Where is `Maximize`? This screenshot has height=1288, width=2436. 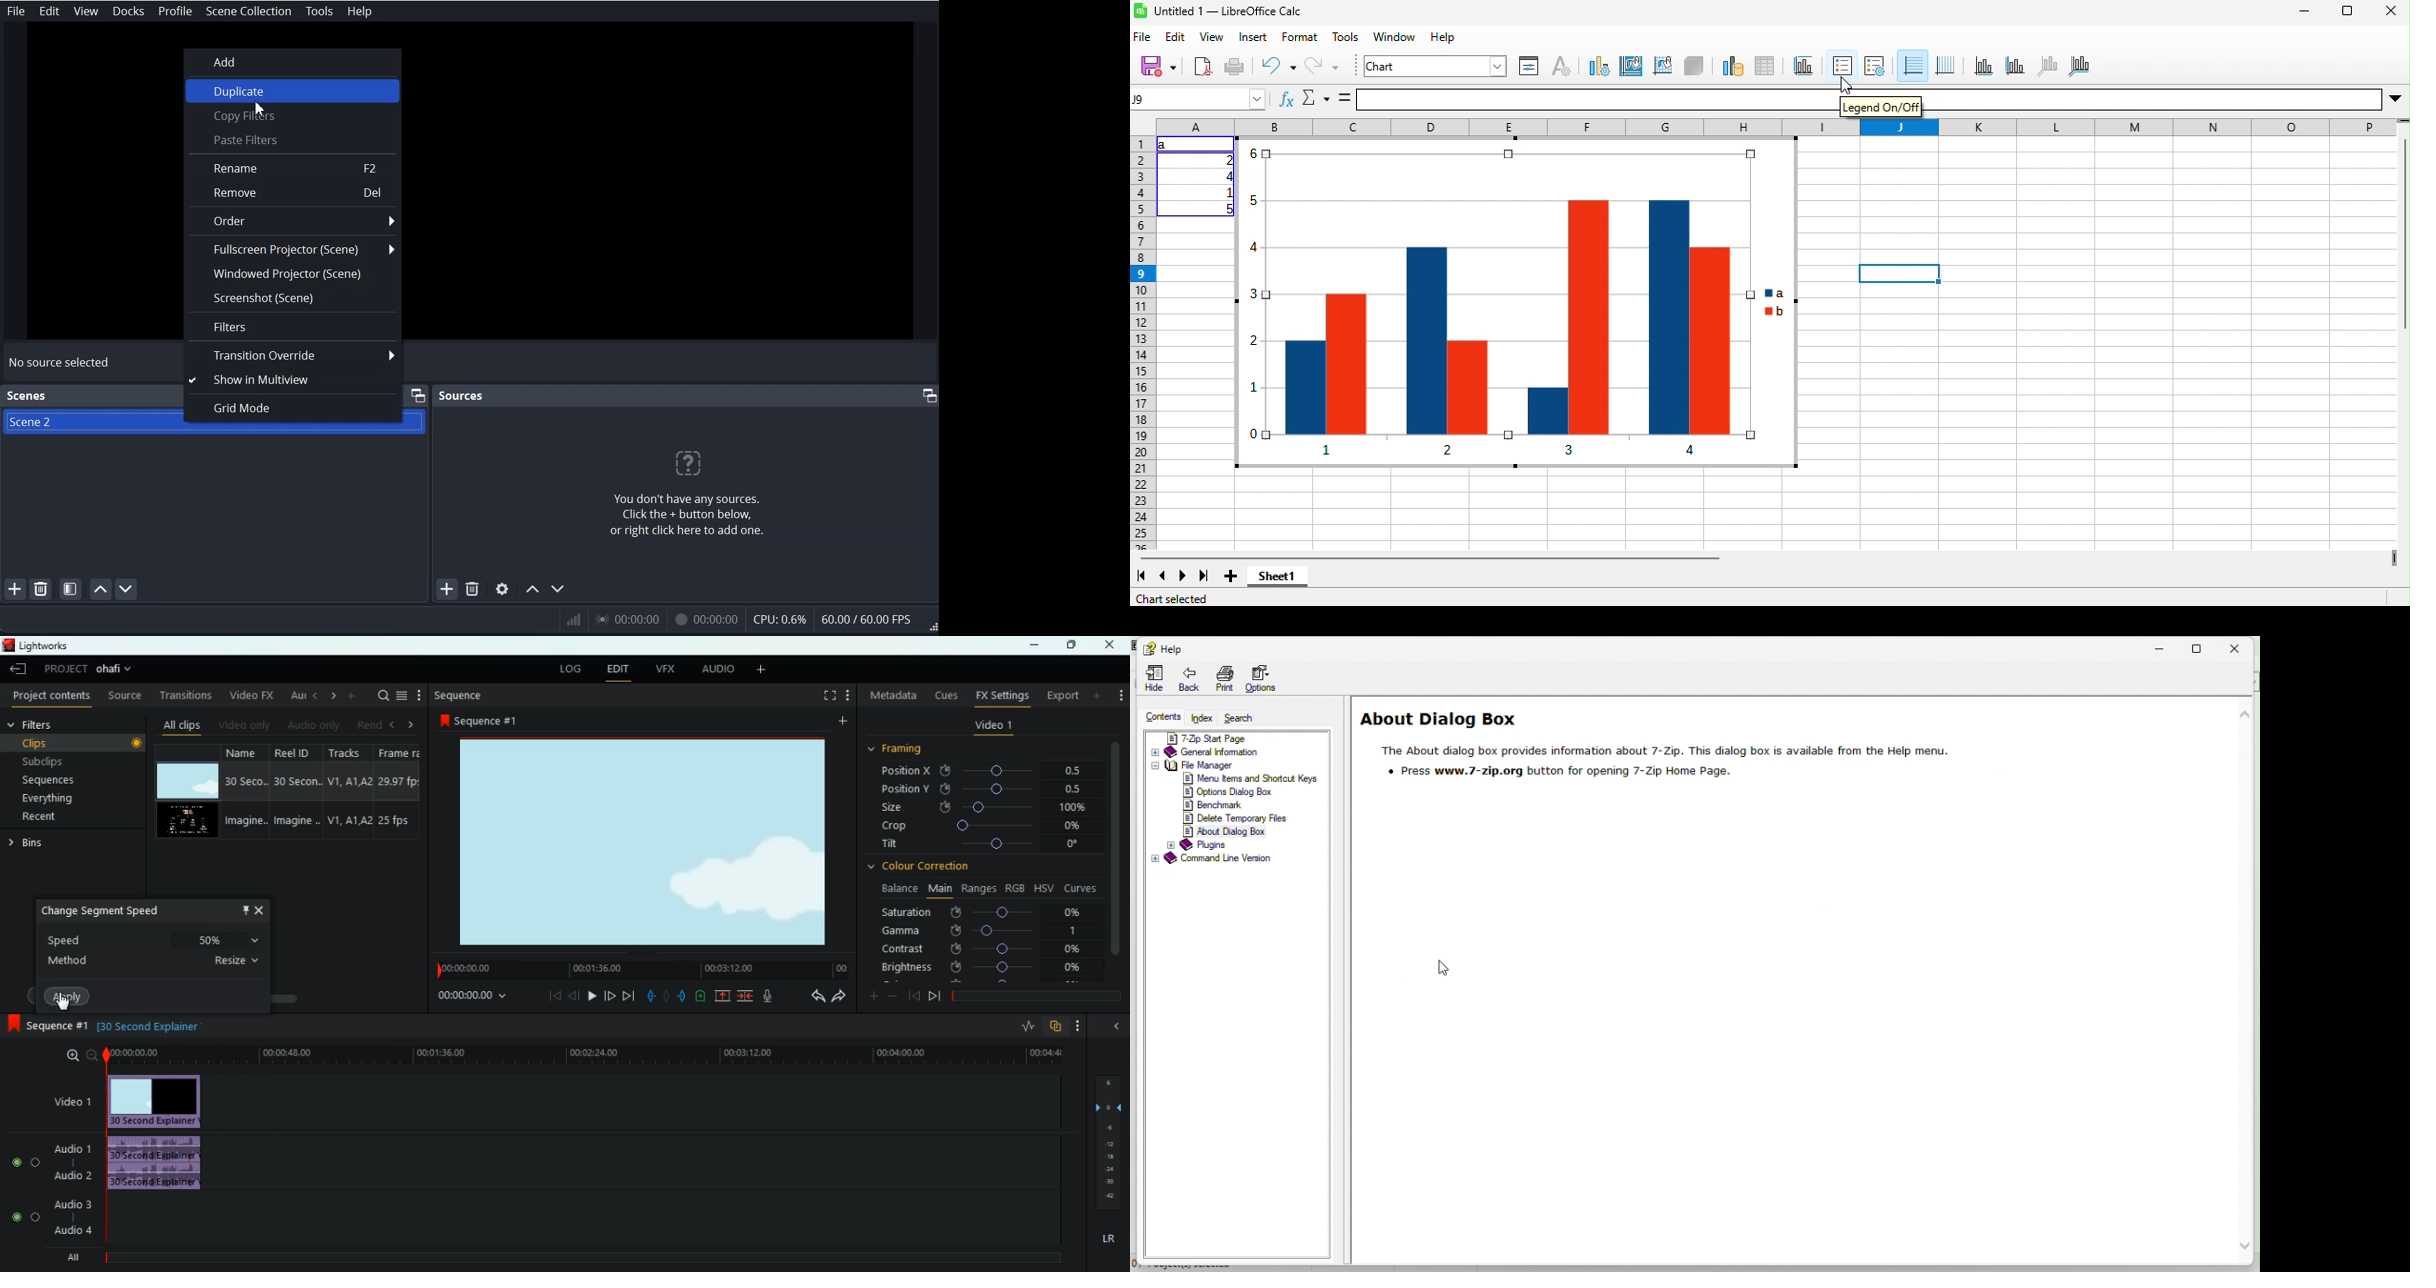 Maximize is located at coordinates (929, 396).